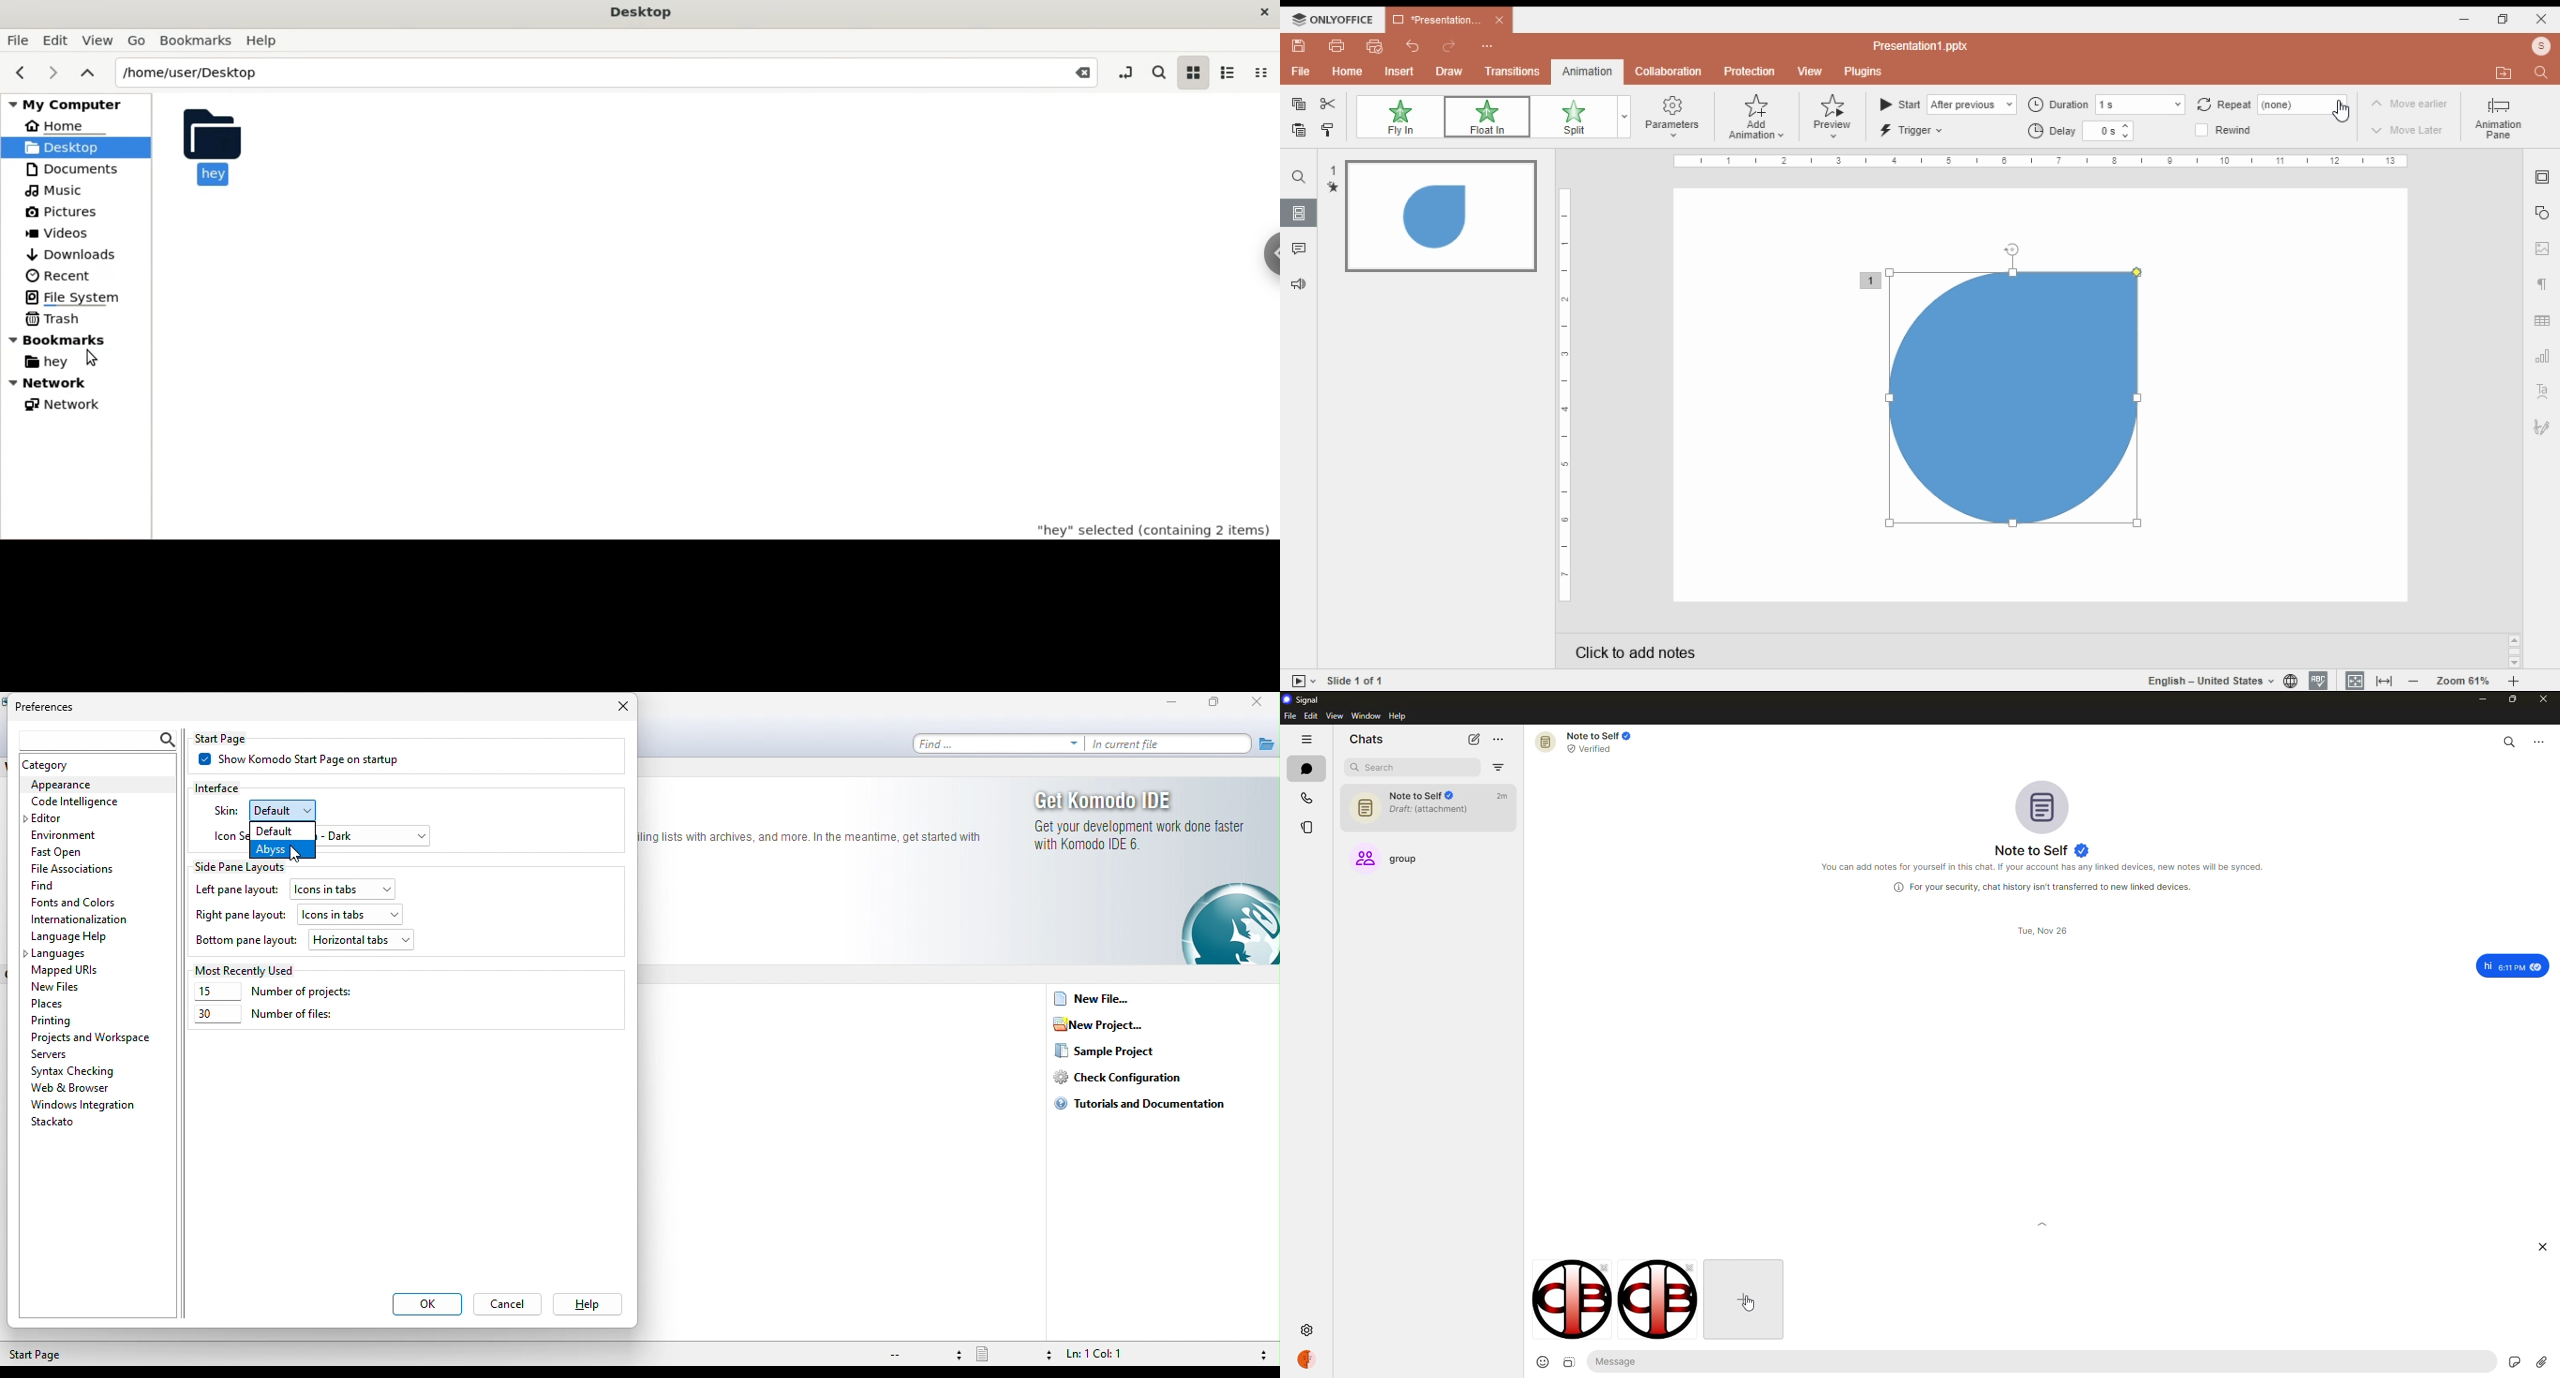  Describe the element at coordinates (2541, 741) in the screenshot. I see `more` at that location.